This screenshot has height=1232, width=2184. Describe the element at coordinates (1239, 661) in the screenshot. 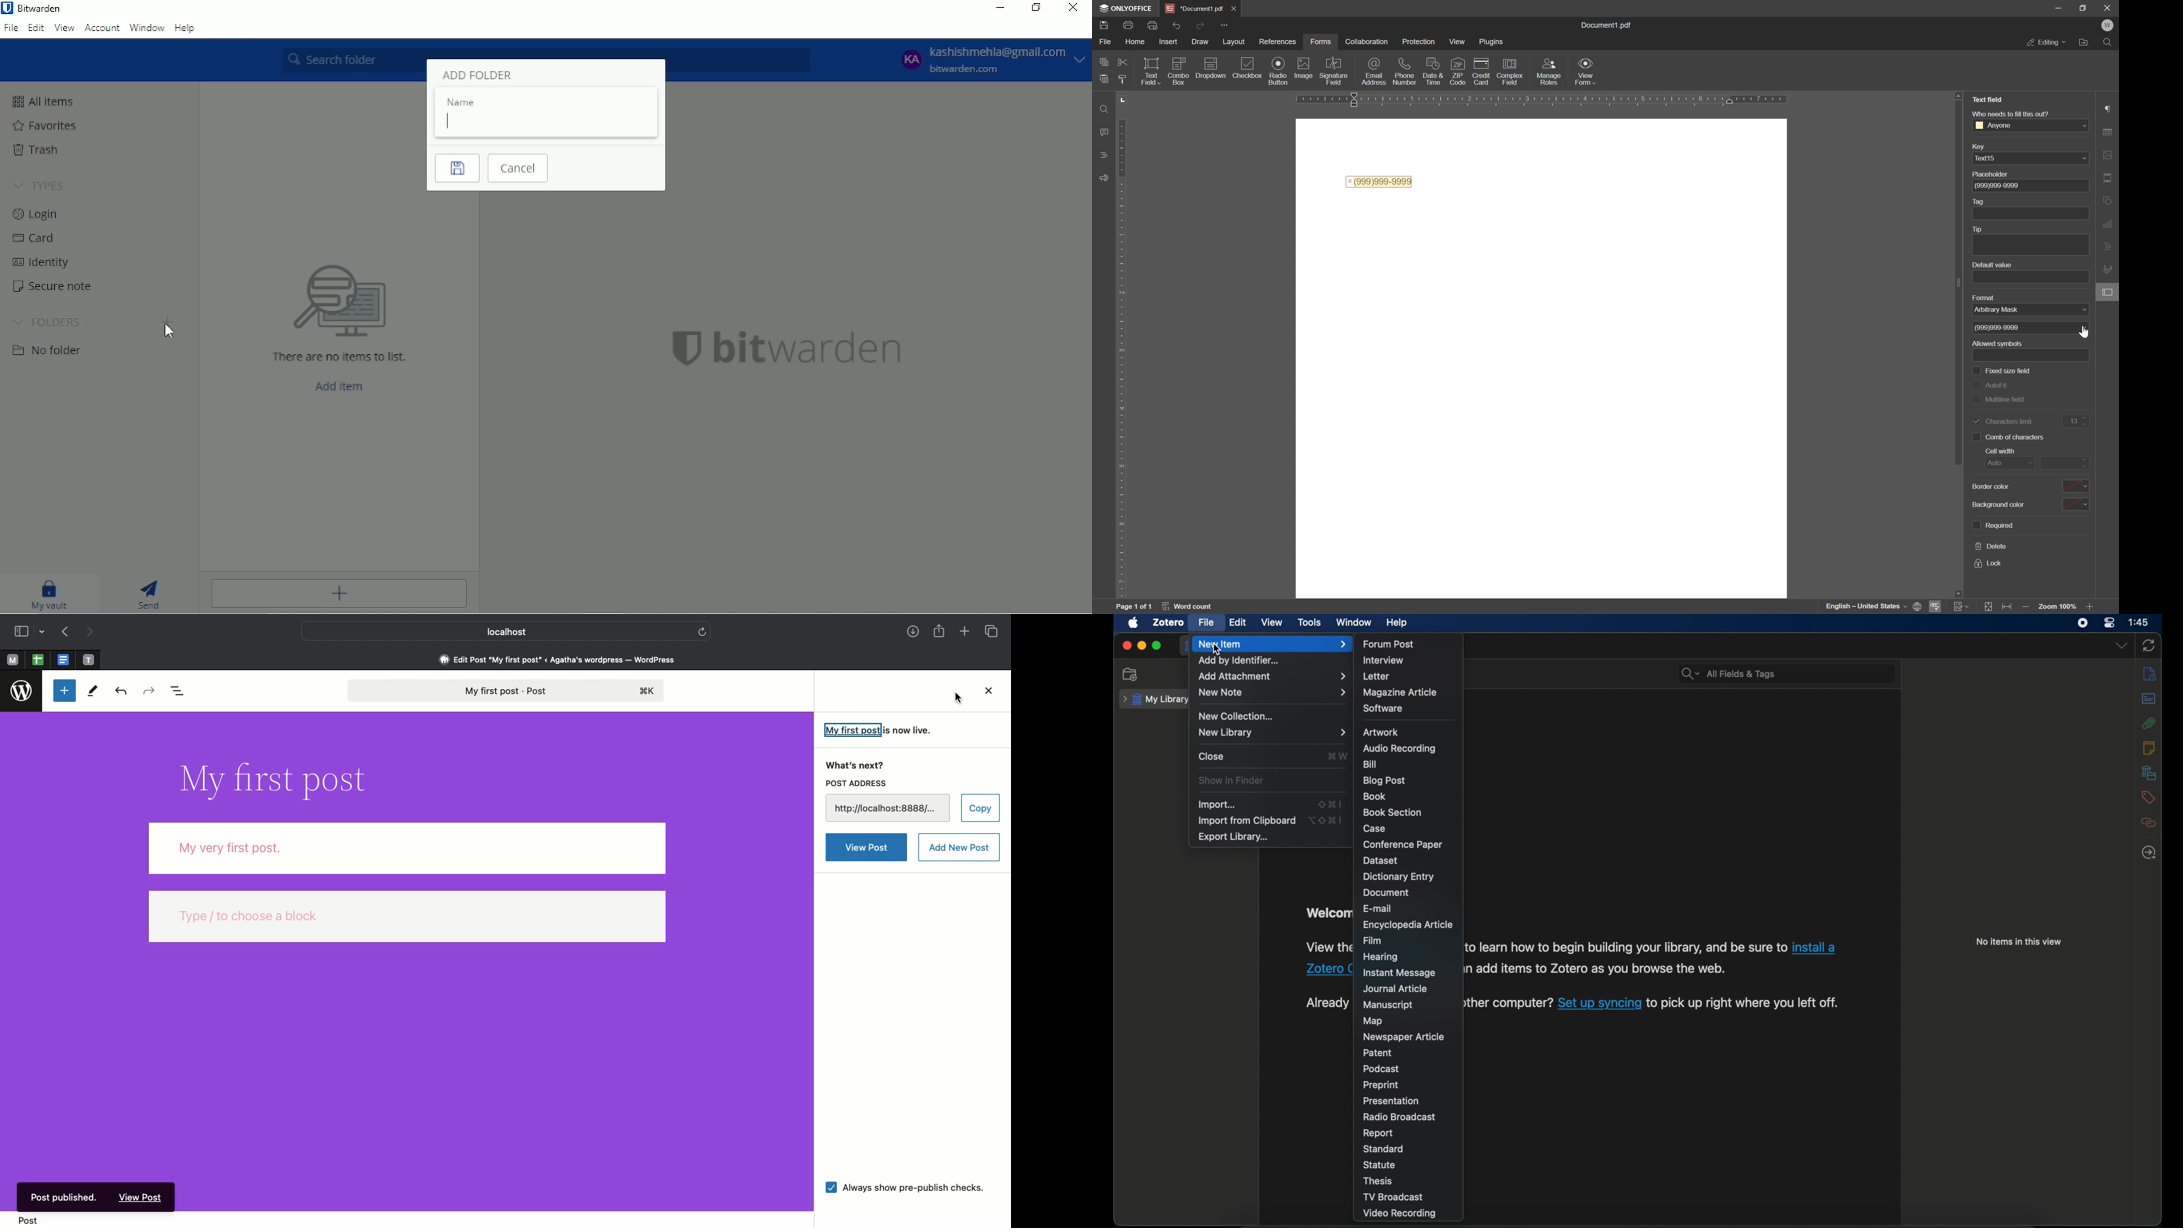

I see `add by identifier` at that location.